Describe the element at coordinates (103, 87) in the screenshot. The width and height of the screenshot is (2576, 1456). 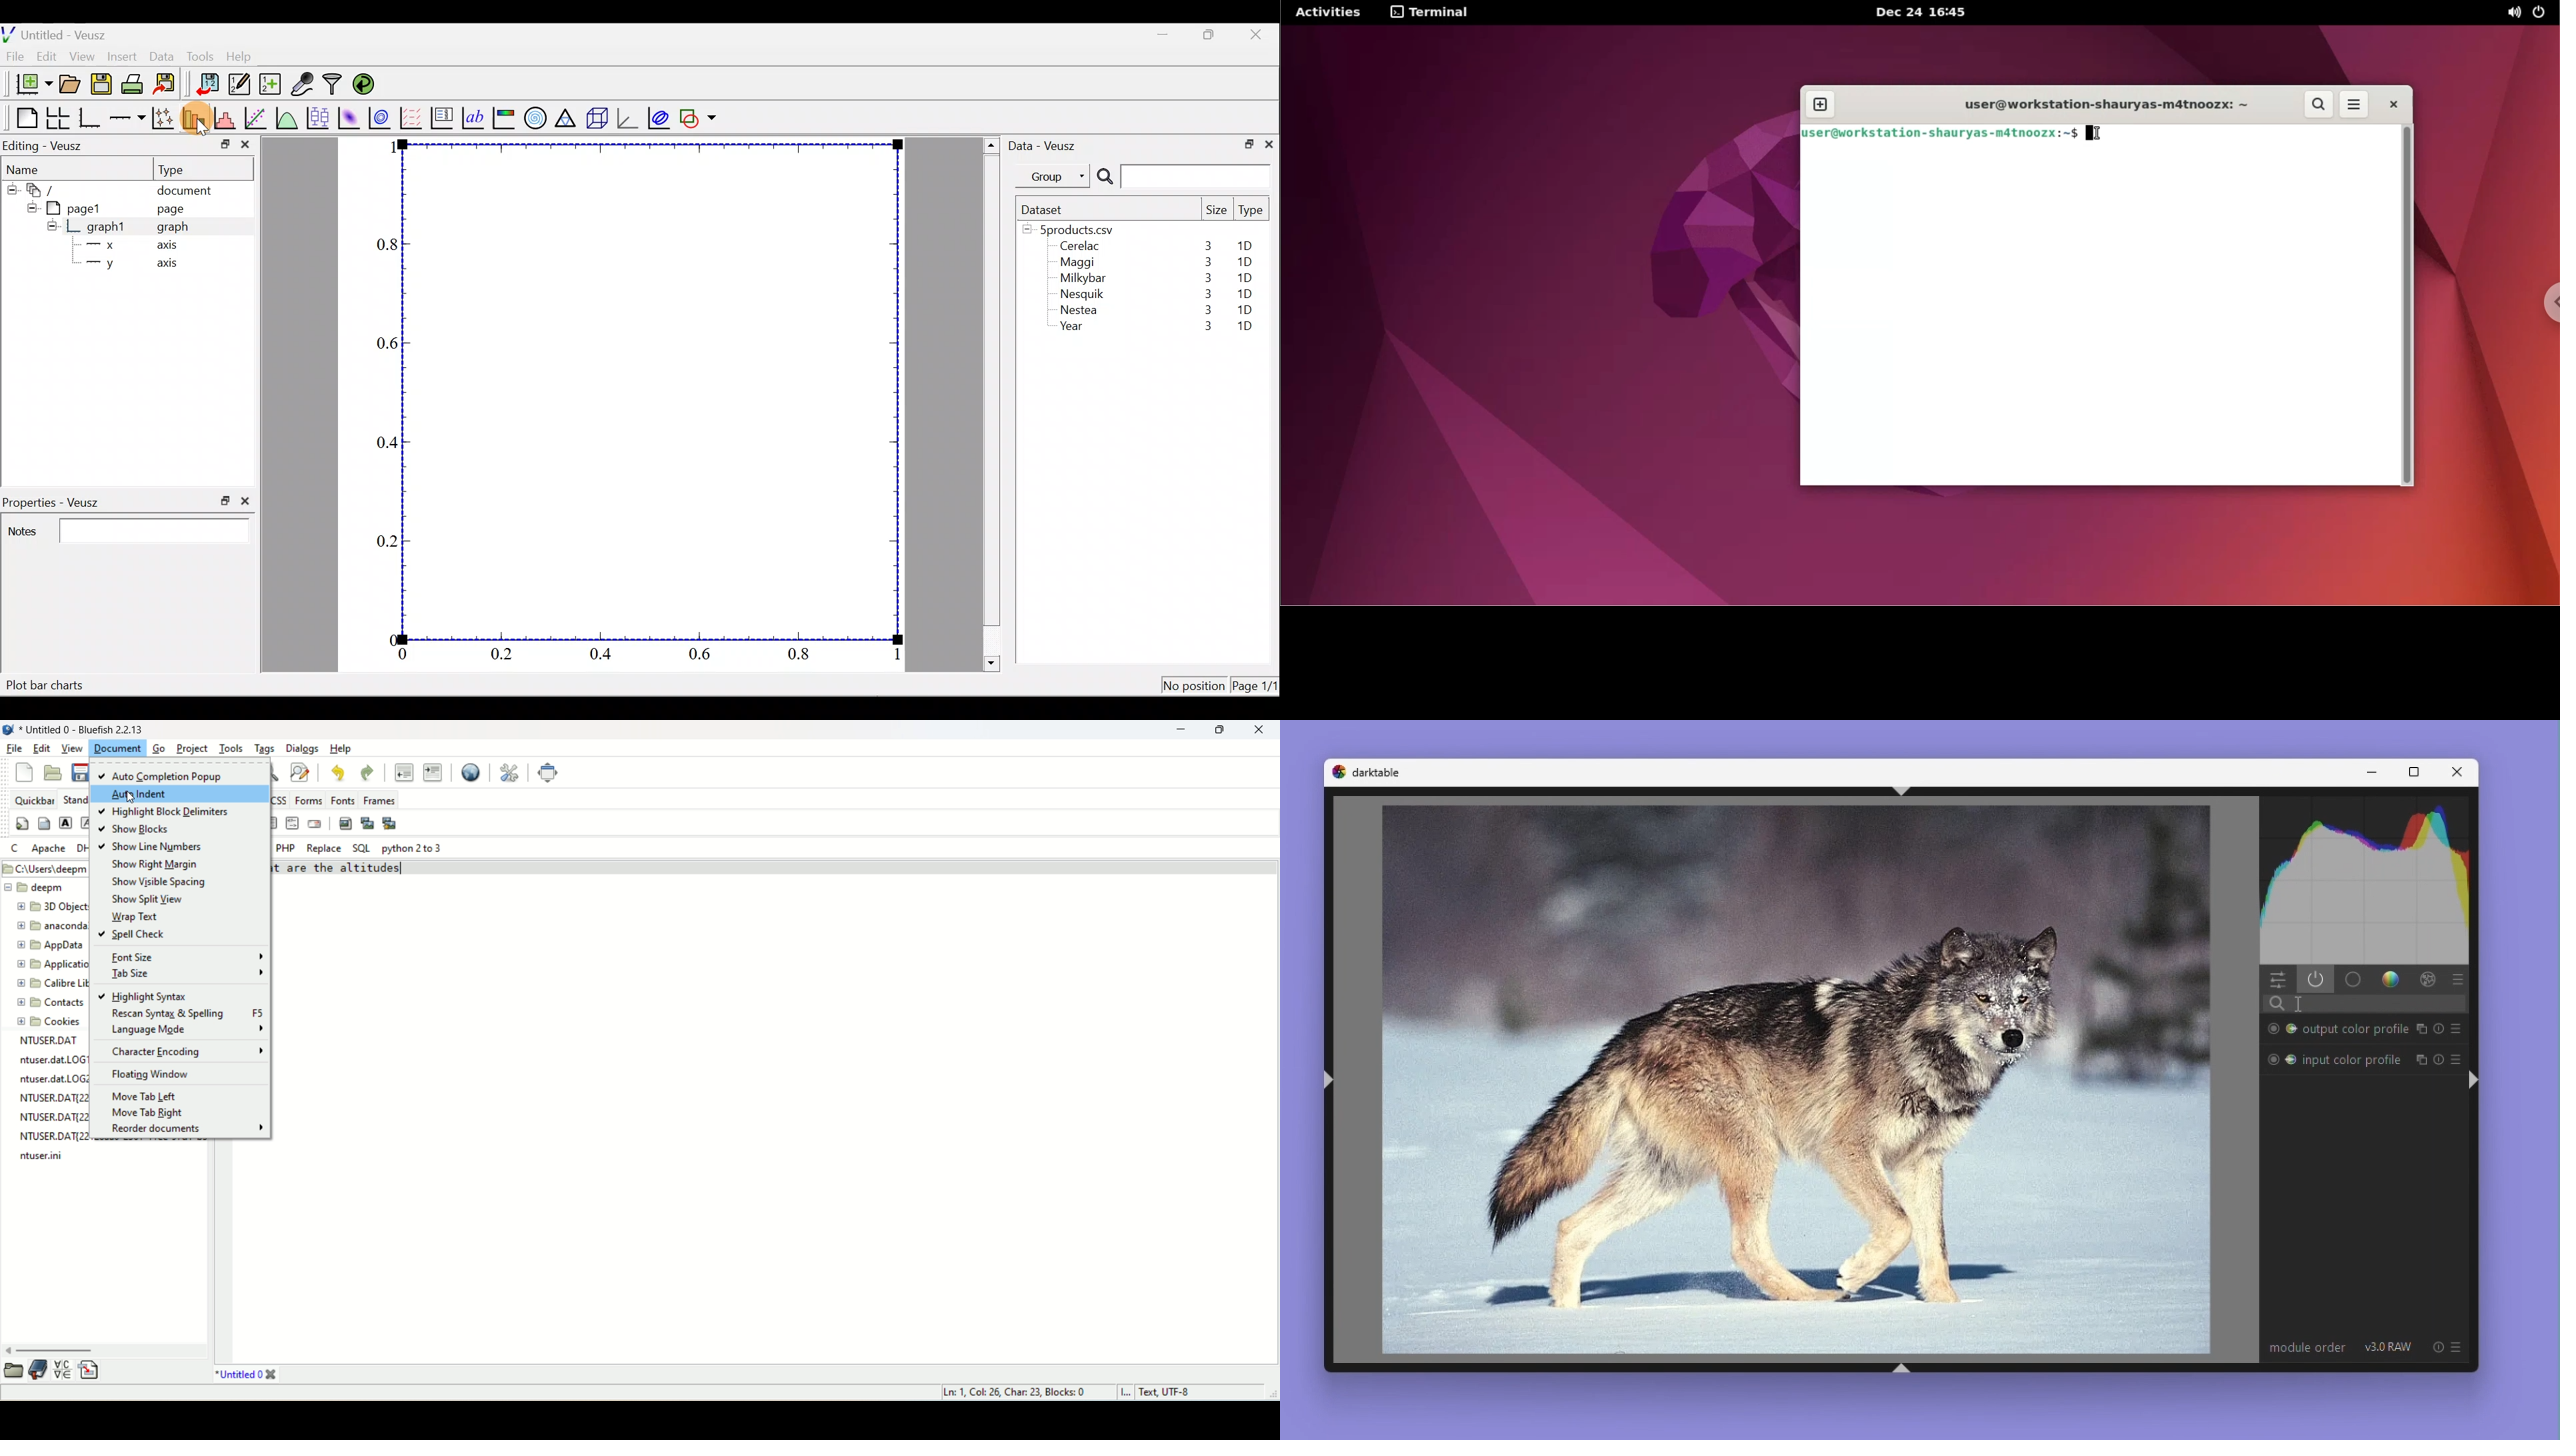
I see `Save the document` at that location.